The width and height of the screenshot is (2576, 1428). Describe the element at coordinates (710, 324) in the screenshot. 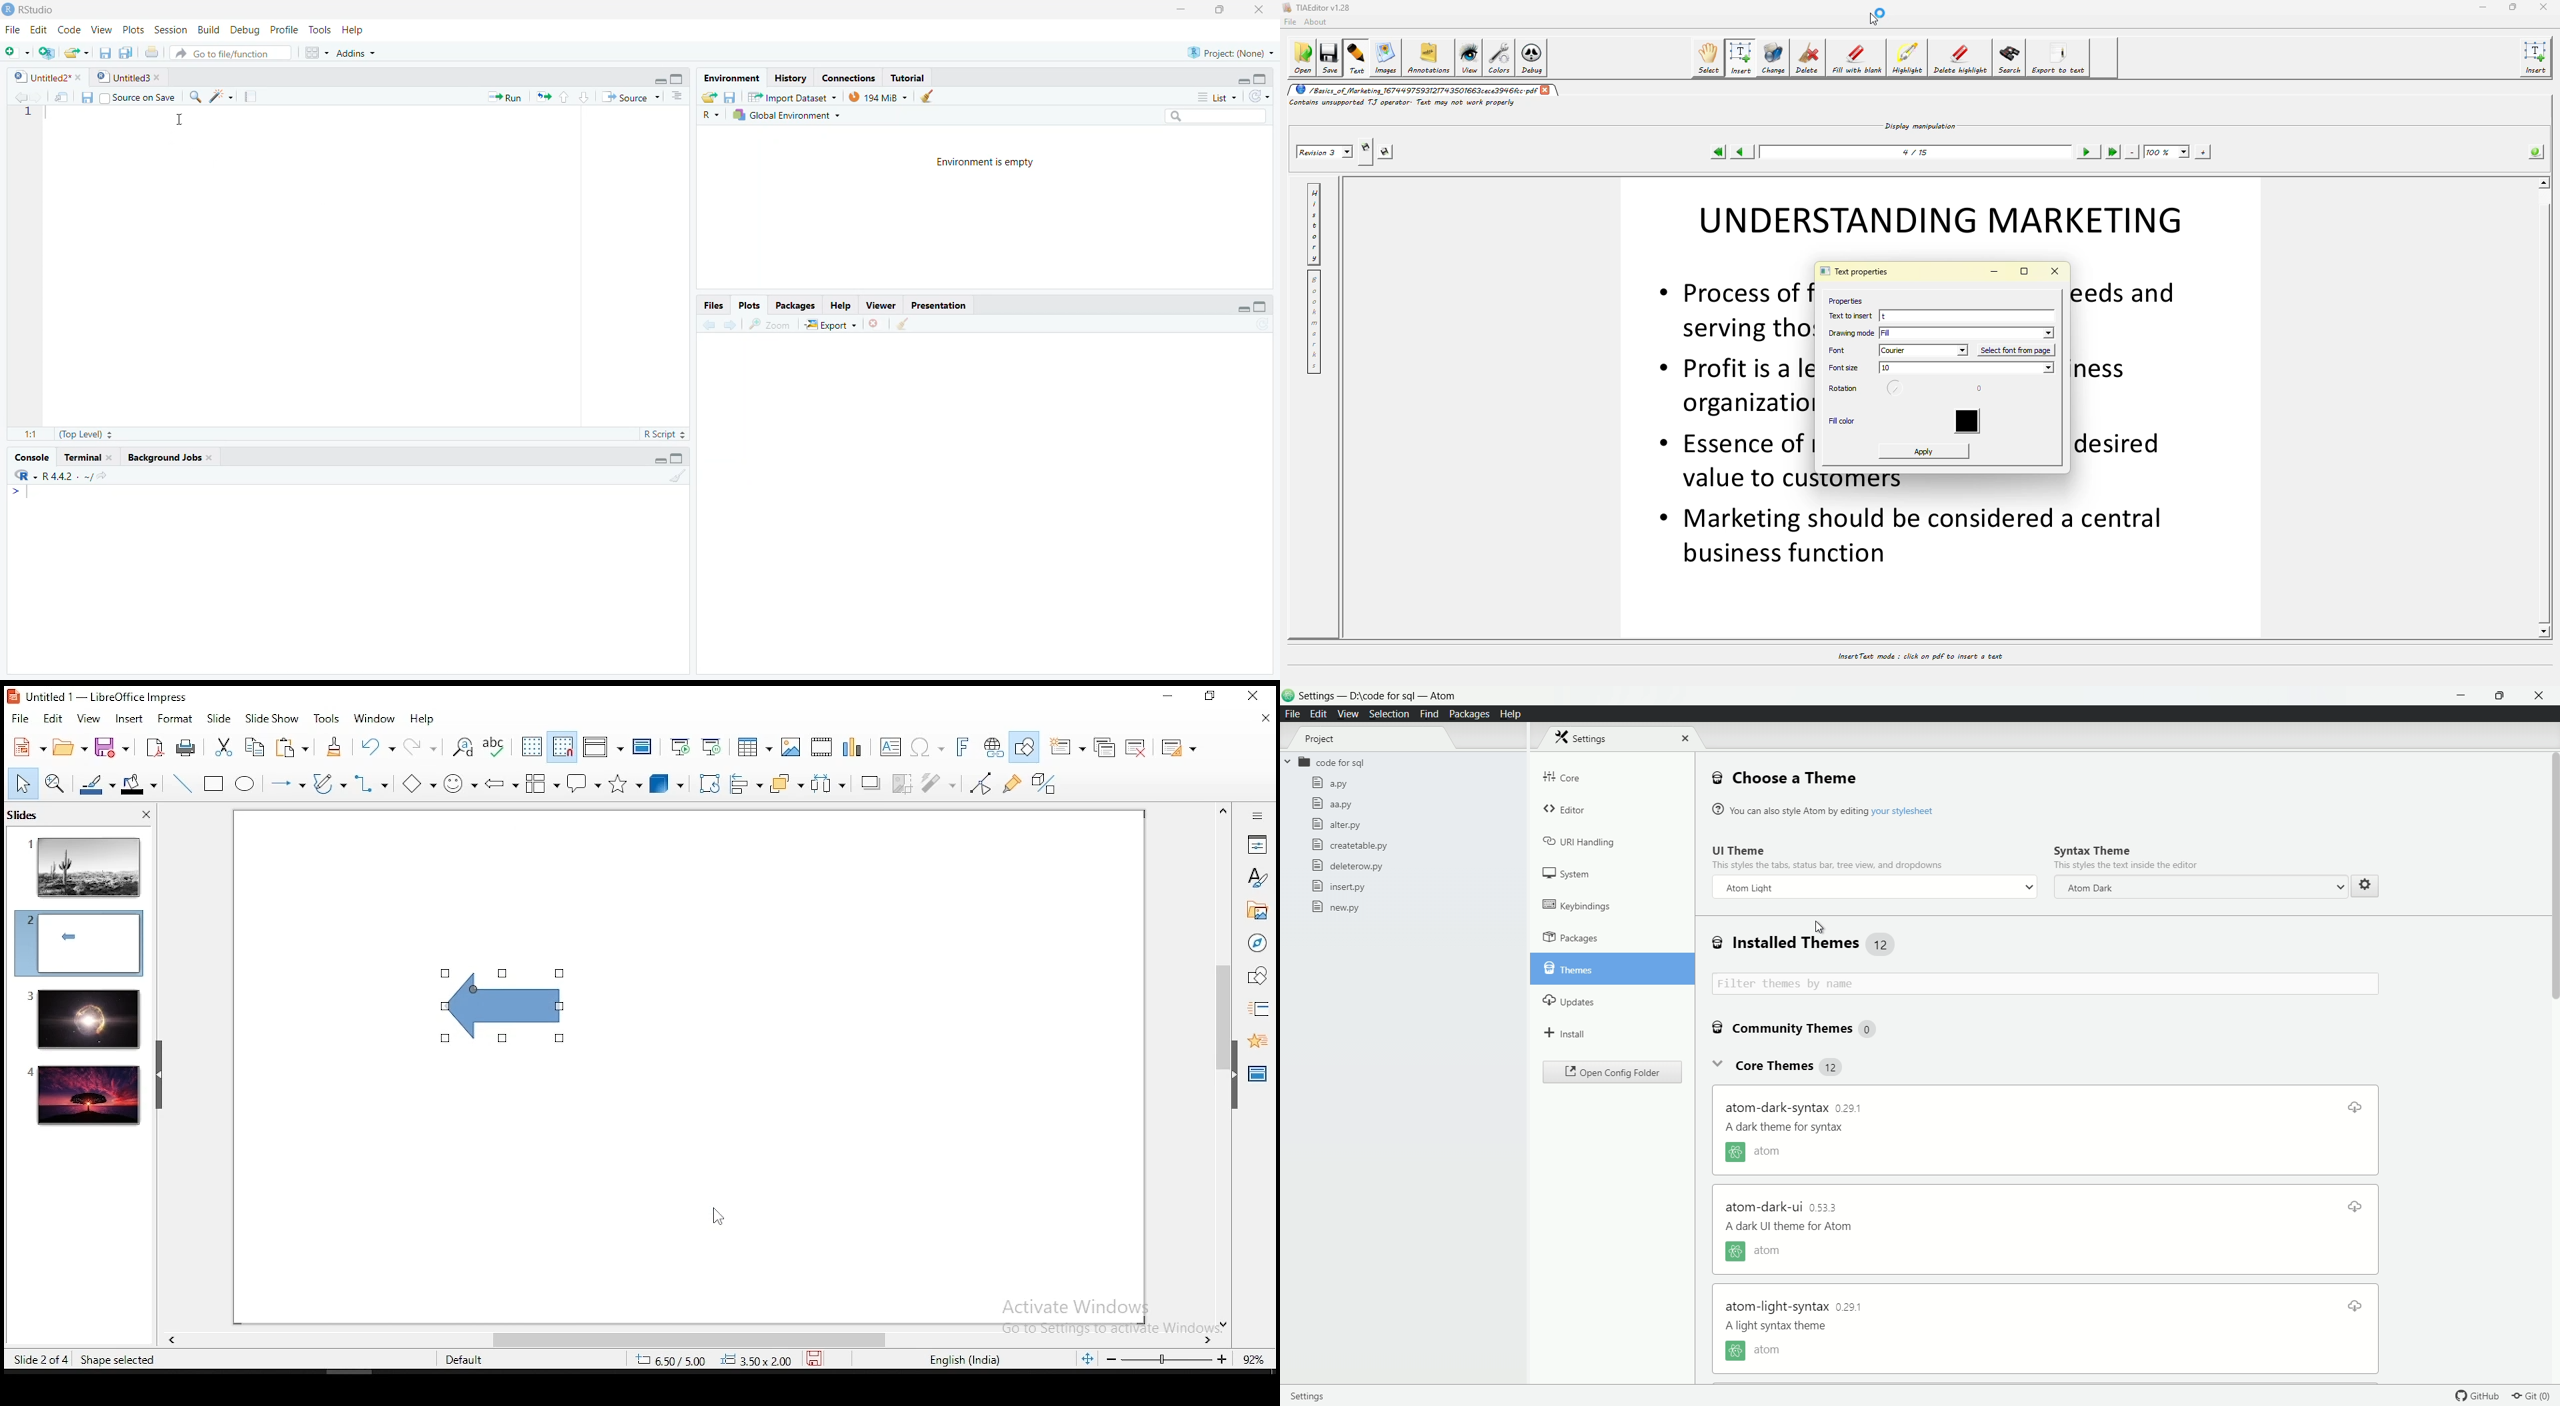

I see `move back` at that location.